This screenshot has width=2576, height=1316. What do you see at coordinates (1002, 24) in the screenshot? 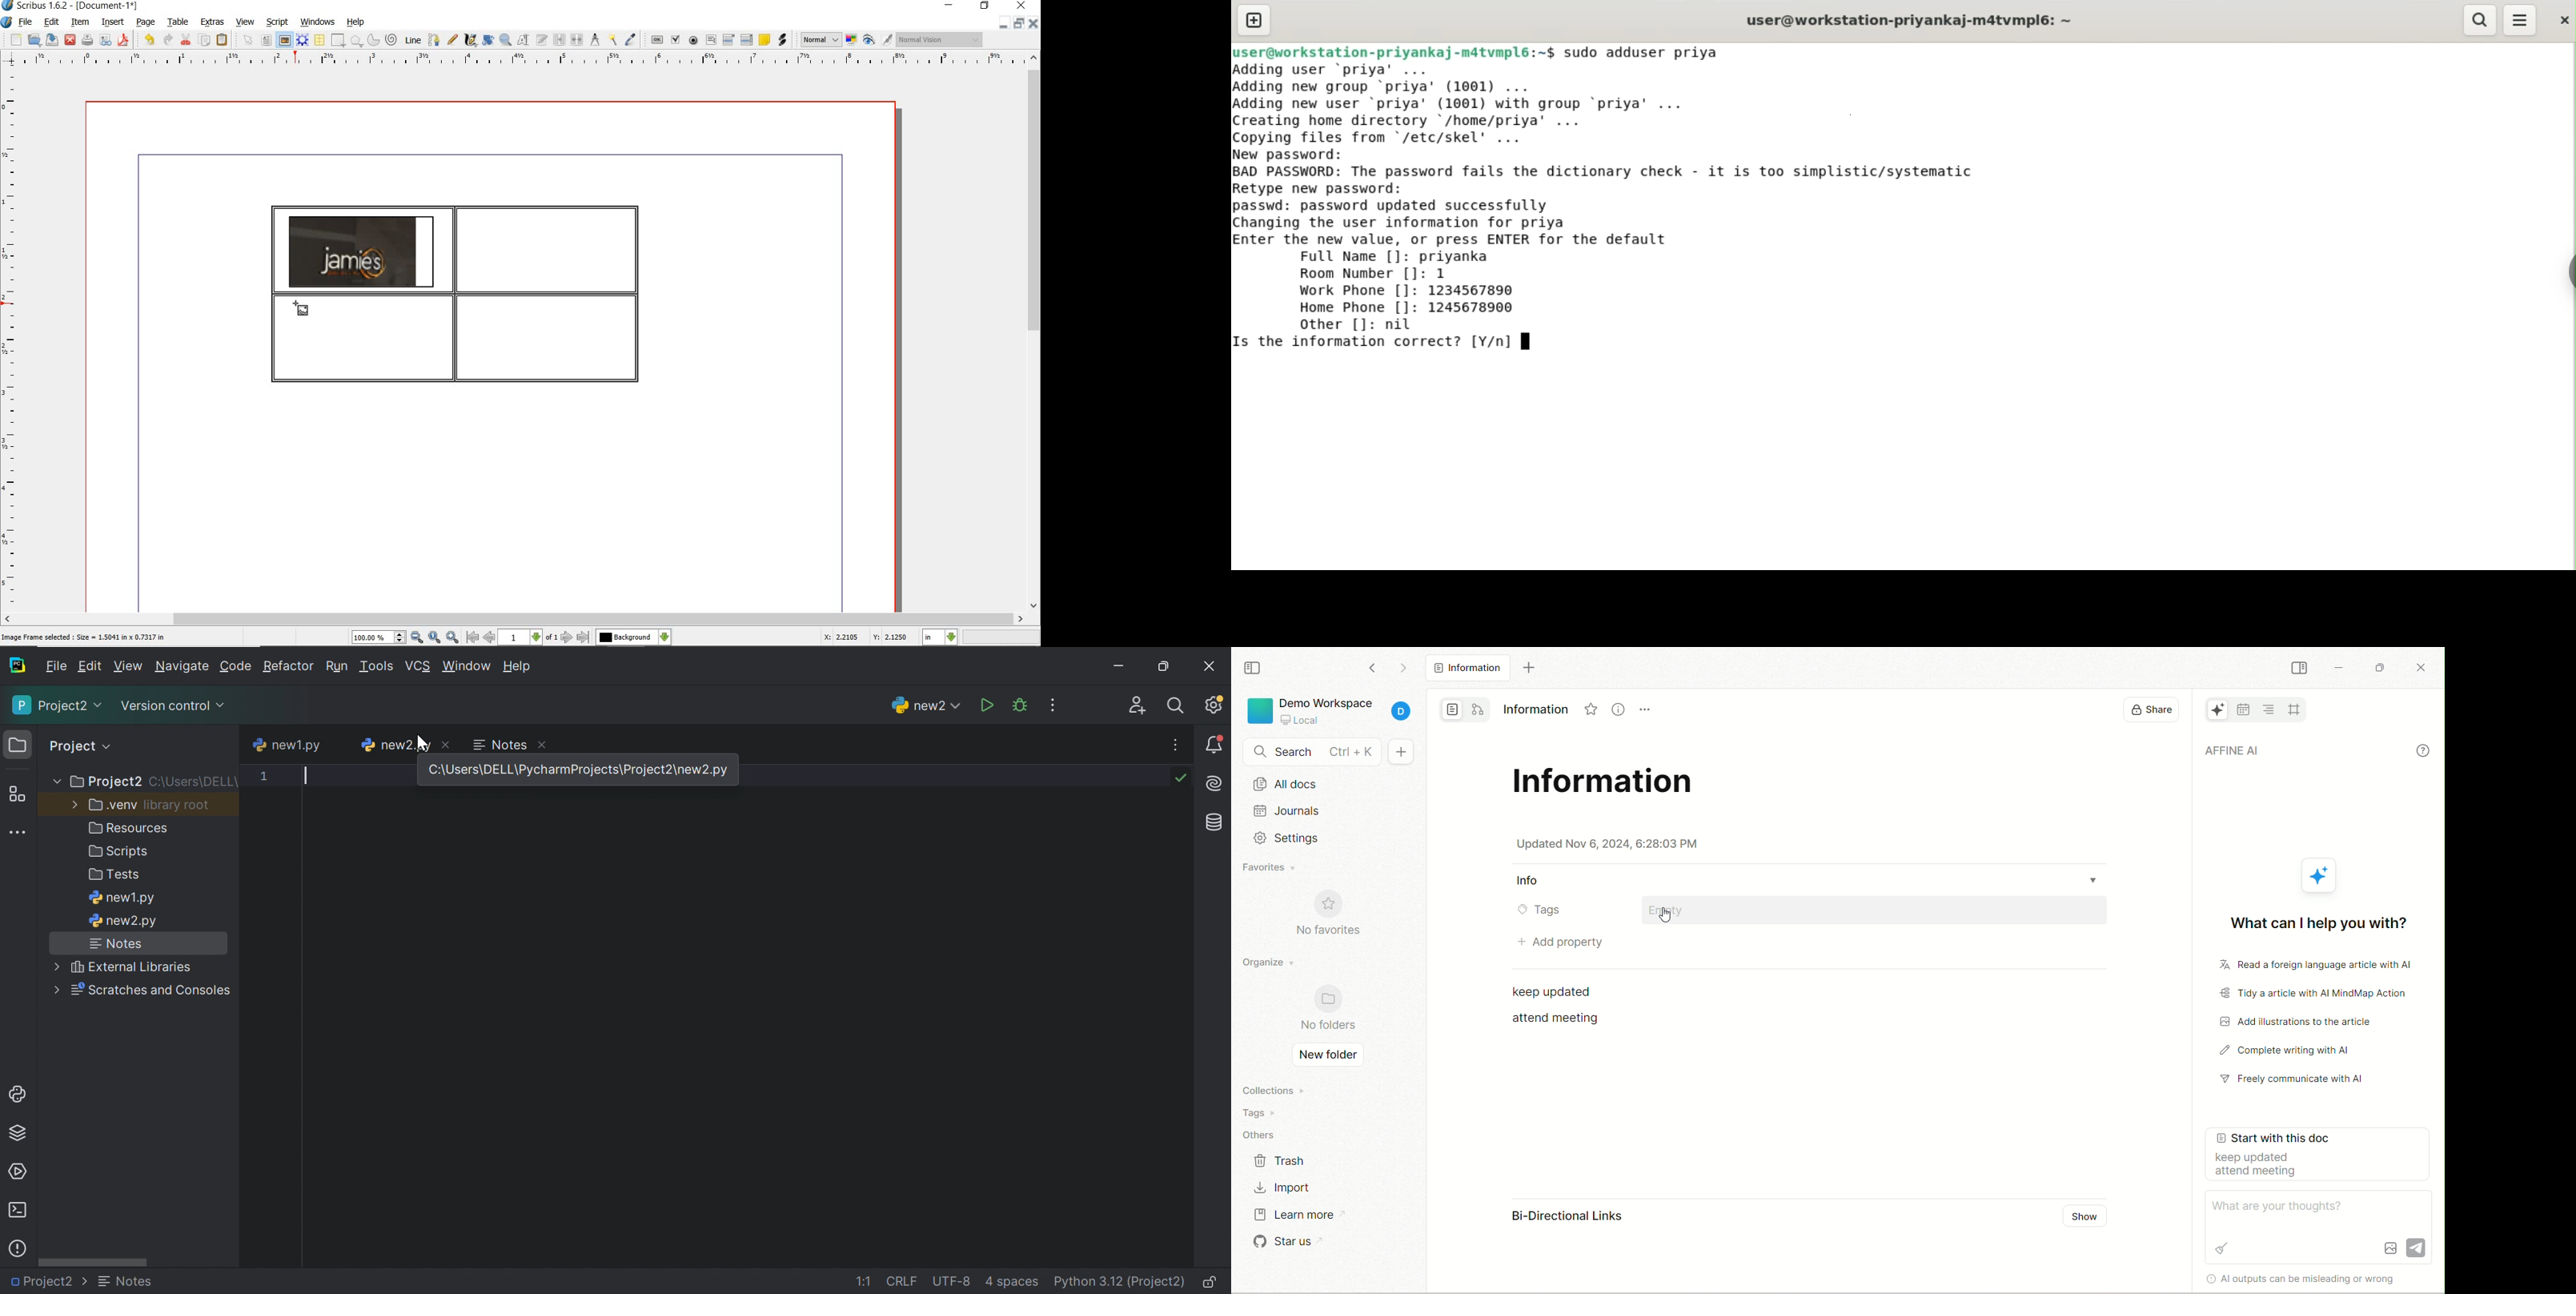
I see `minimize` at bounding box center [1002, 24].